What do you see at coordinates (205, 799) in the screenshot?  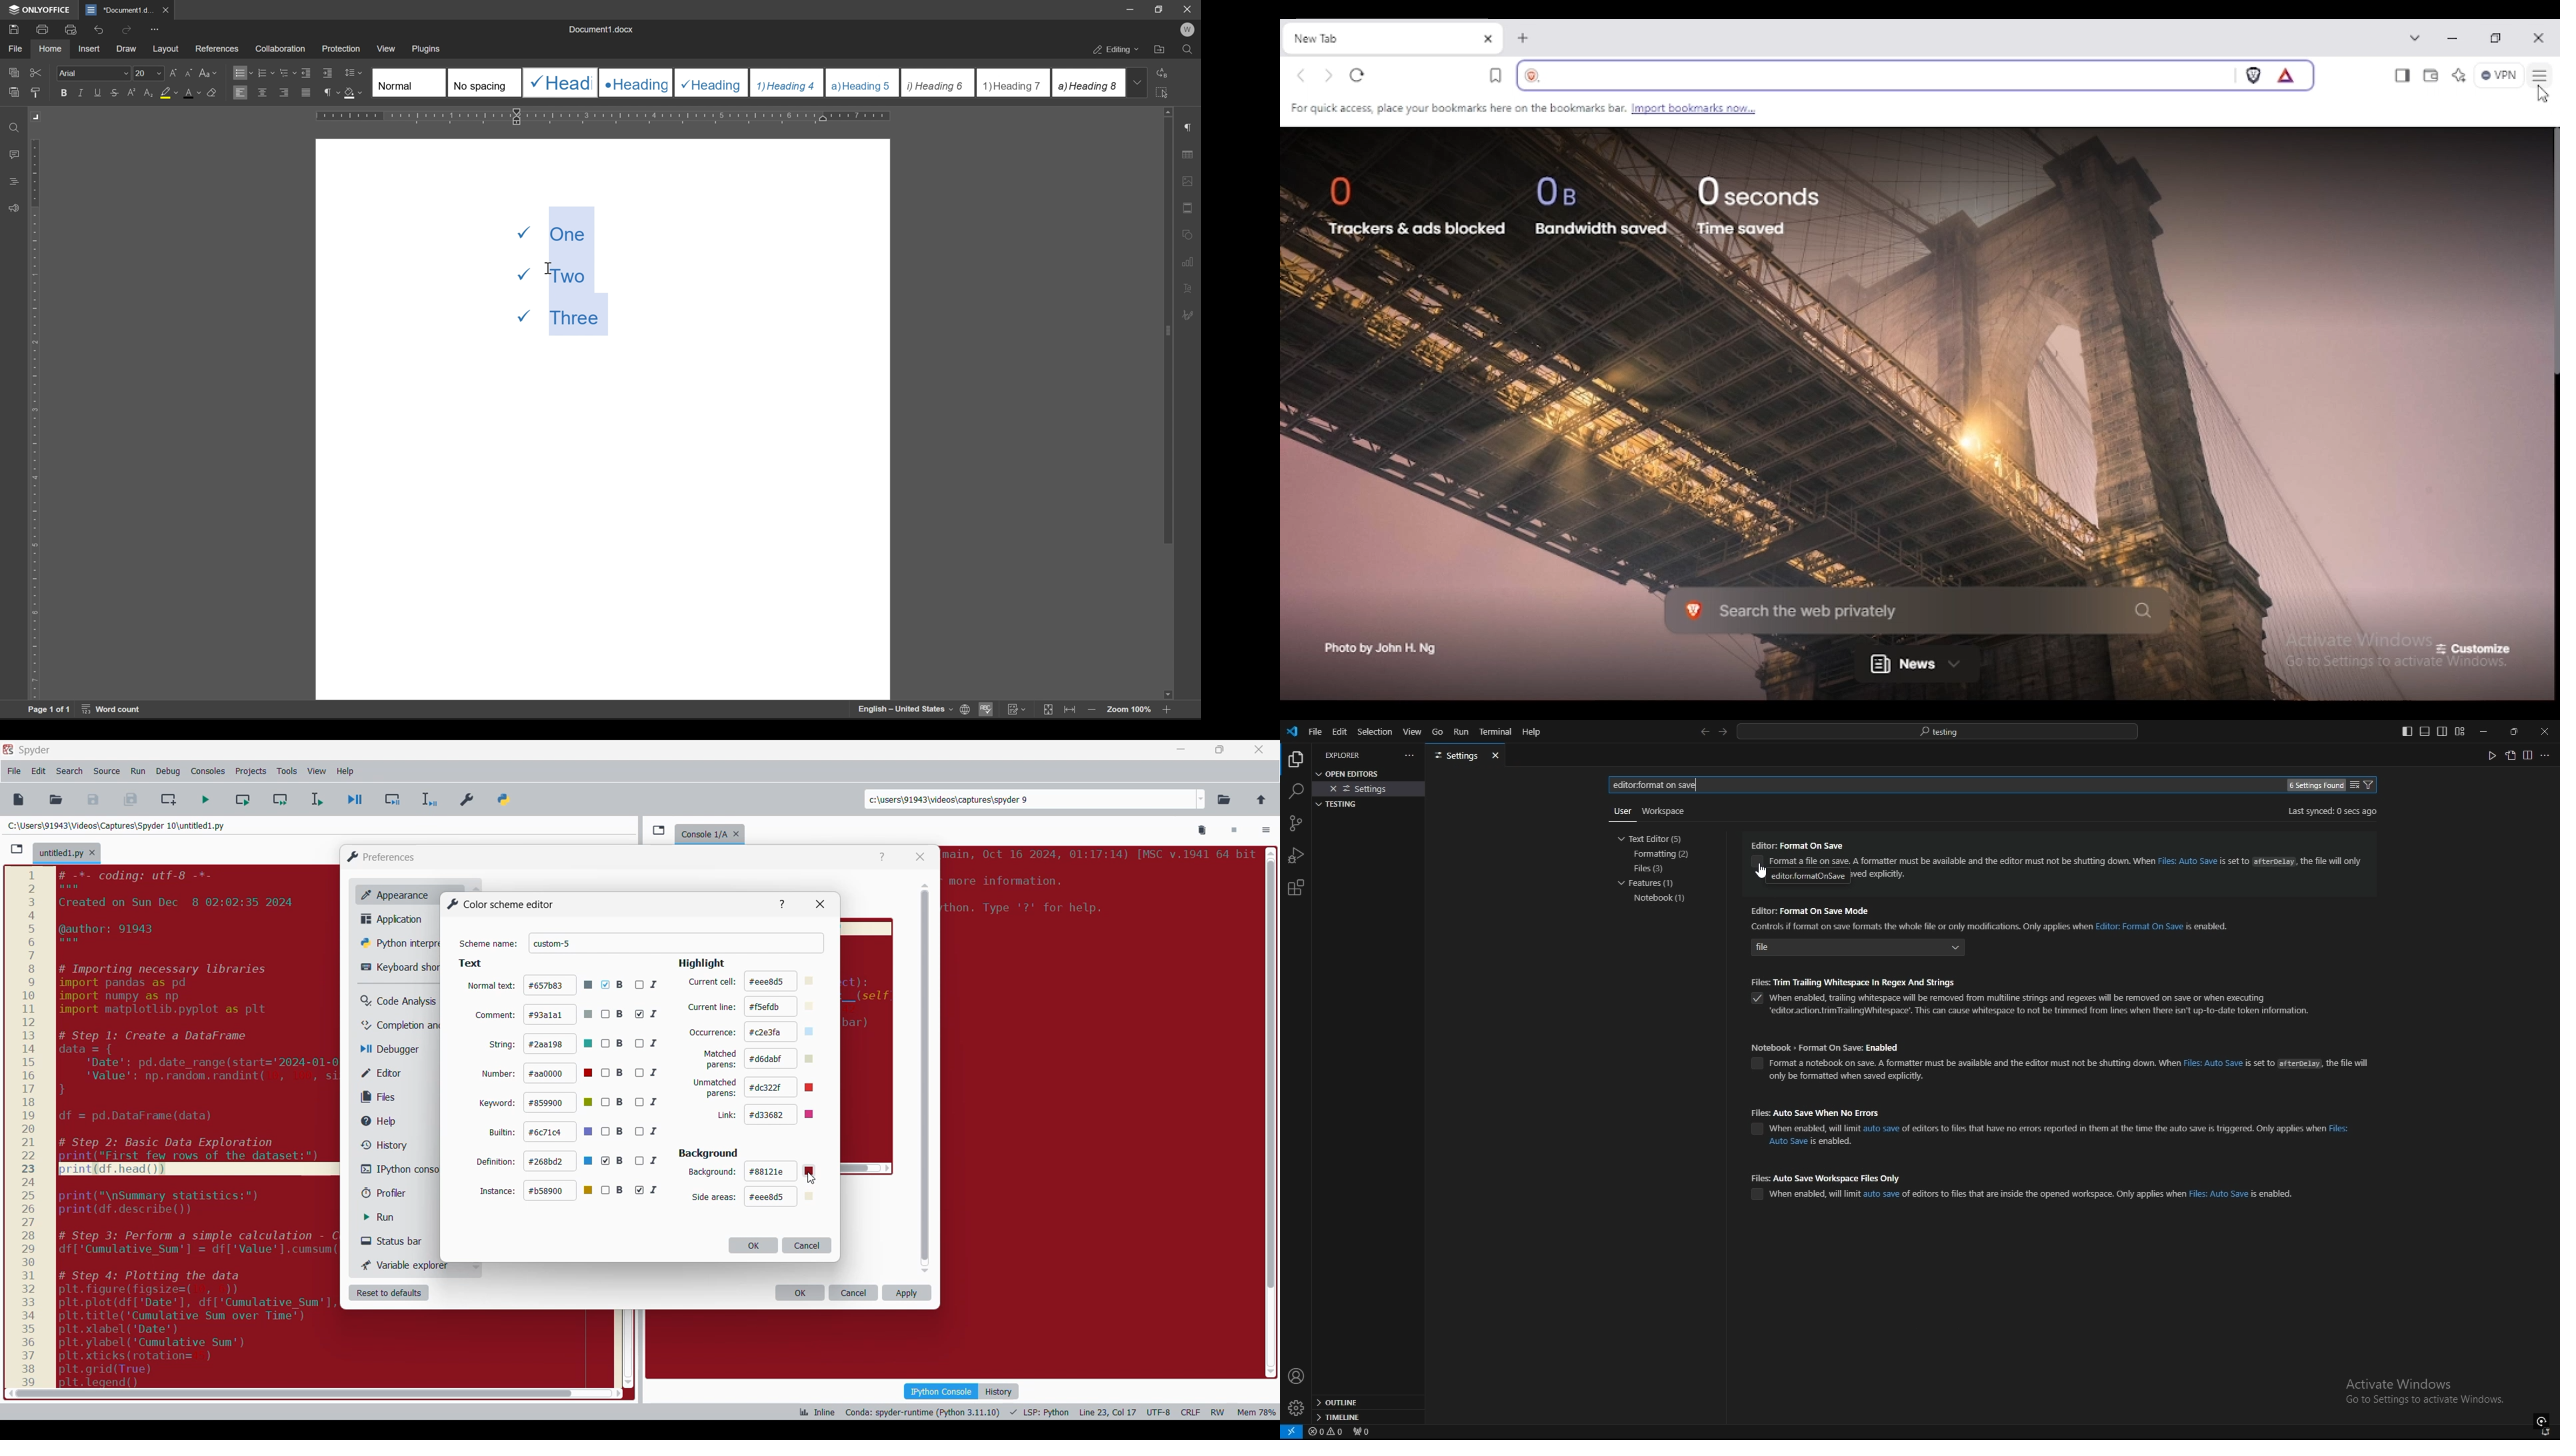 I see `Run file` at bounding box center [205, 799].